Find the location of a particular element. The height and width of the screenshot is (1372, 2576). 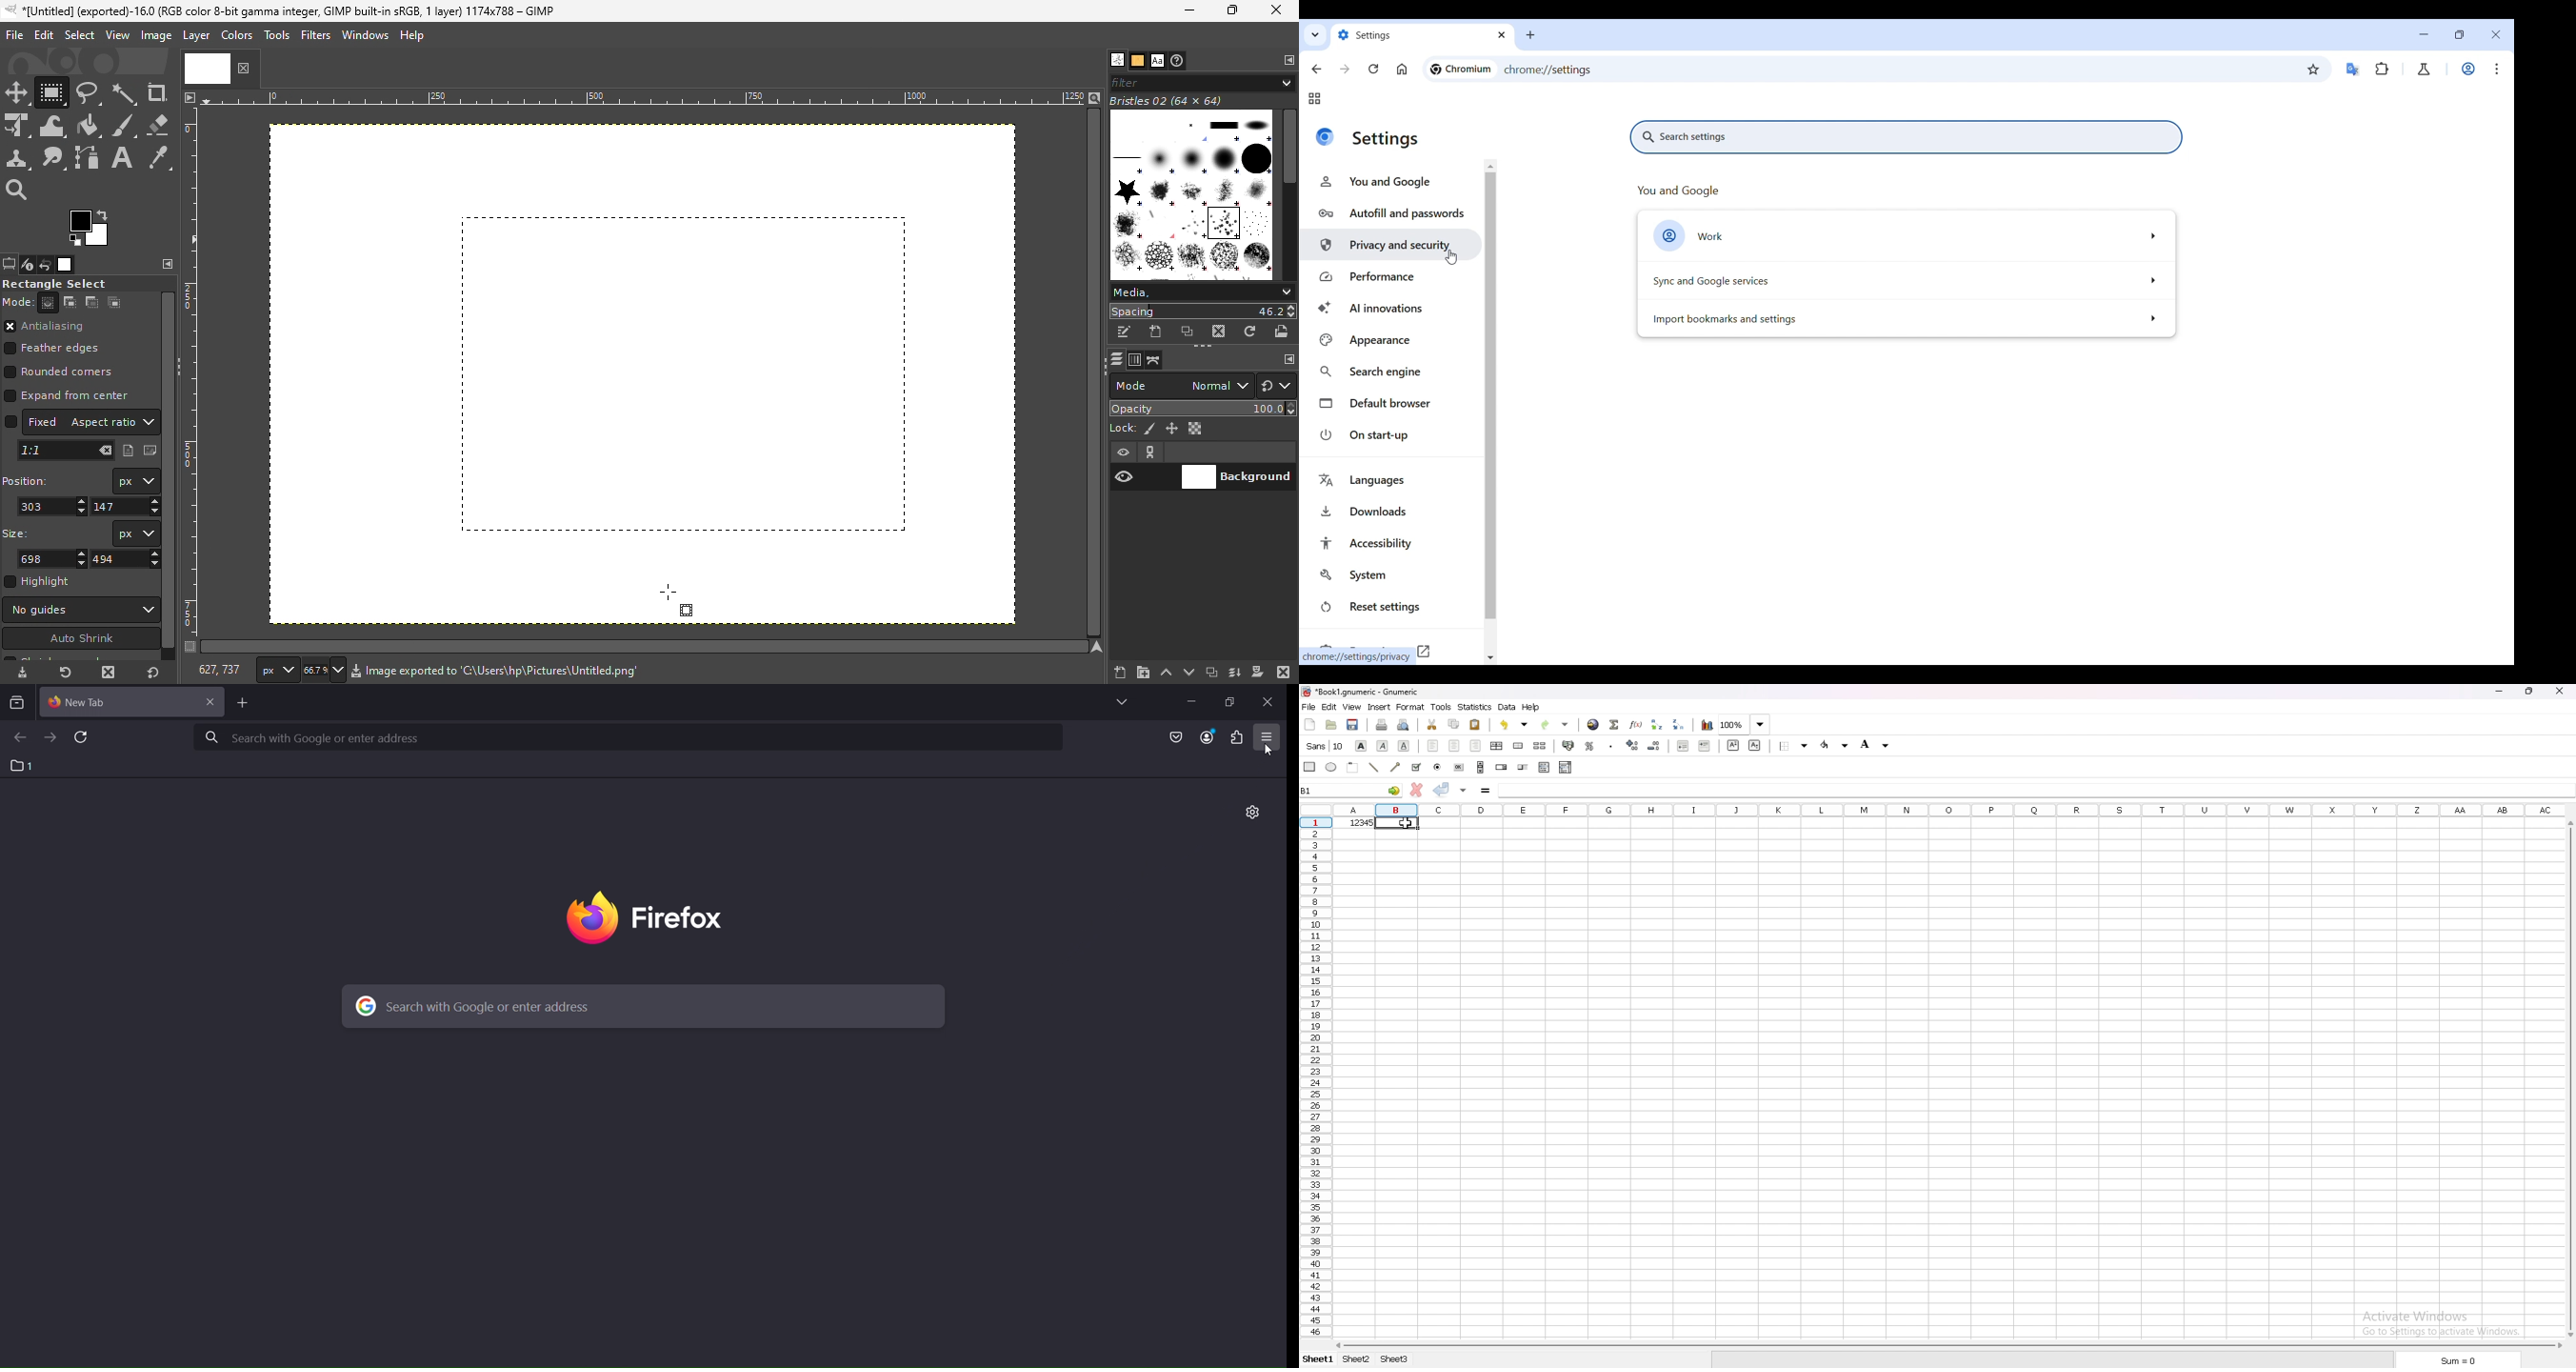

Help is located at coordinates (412, 34).